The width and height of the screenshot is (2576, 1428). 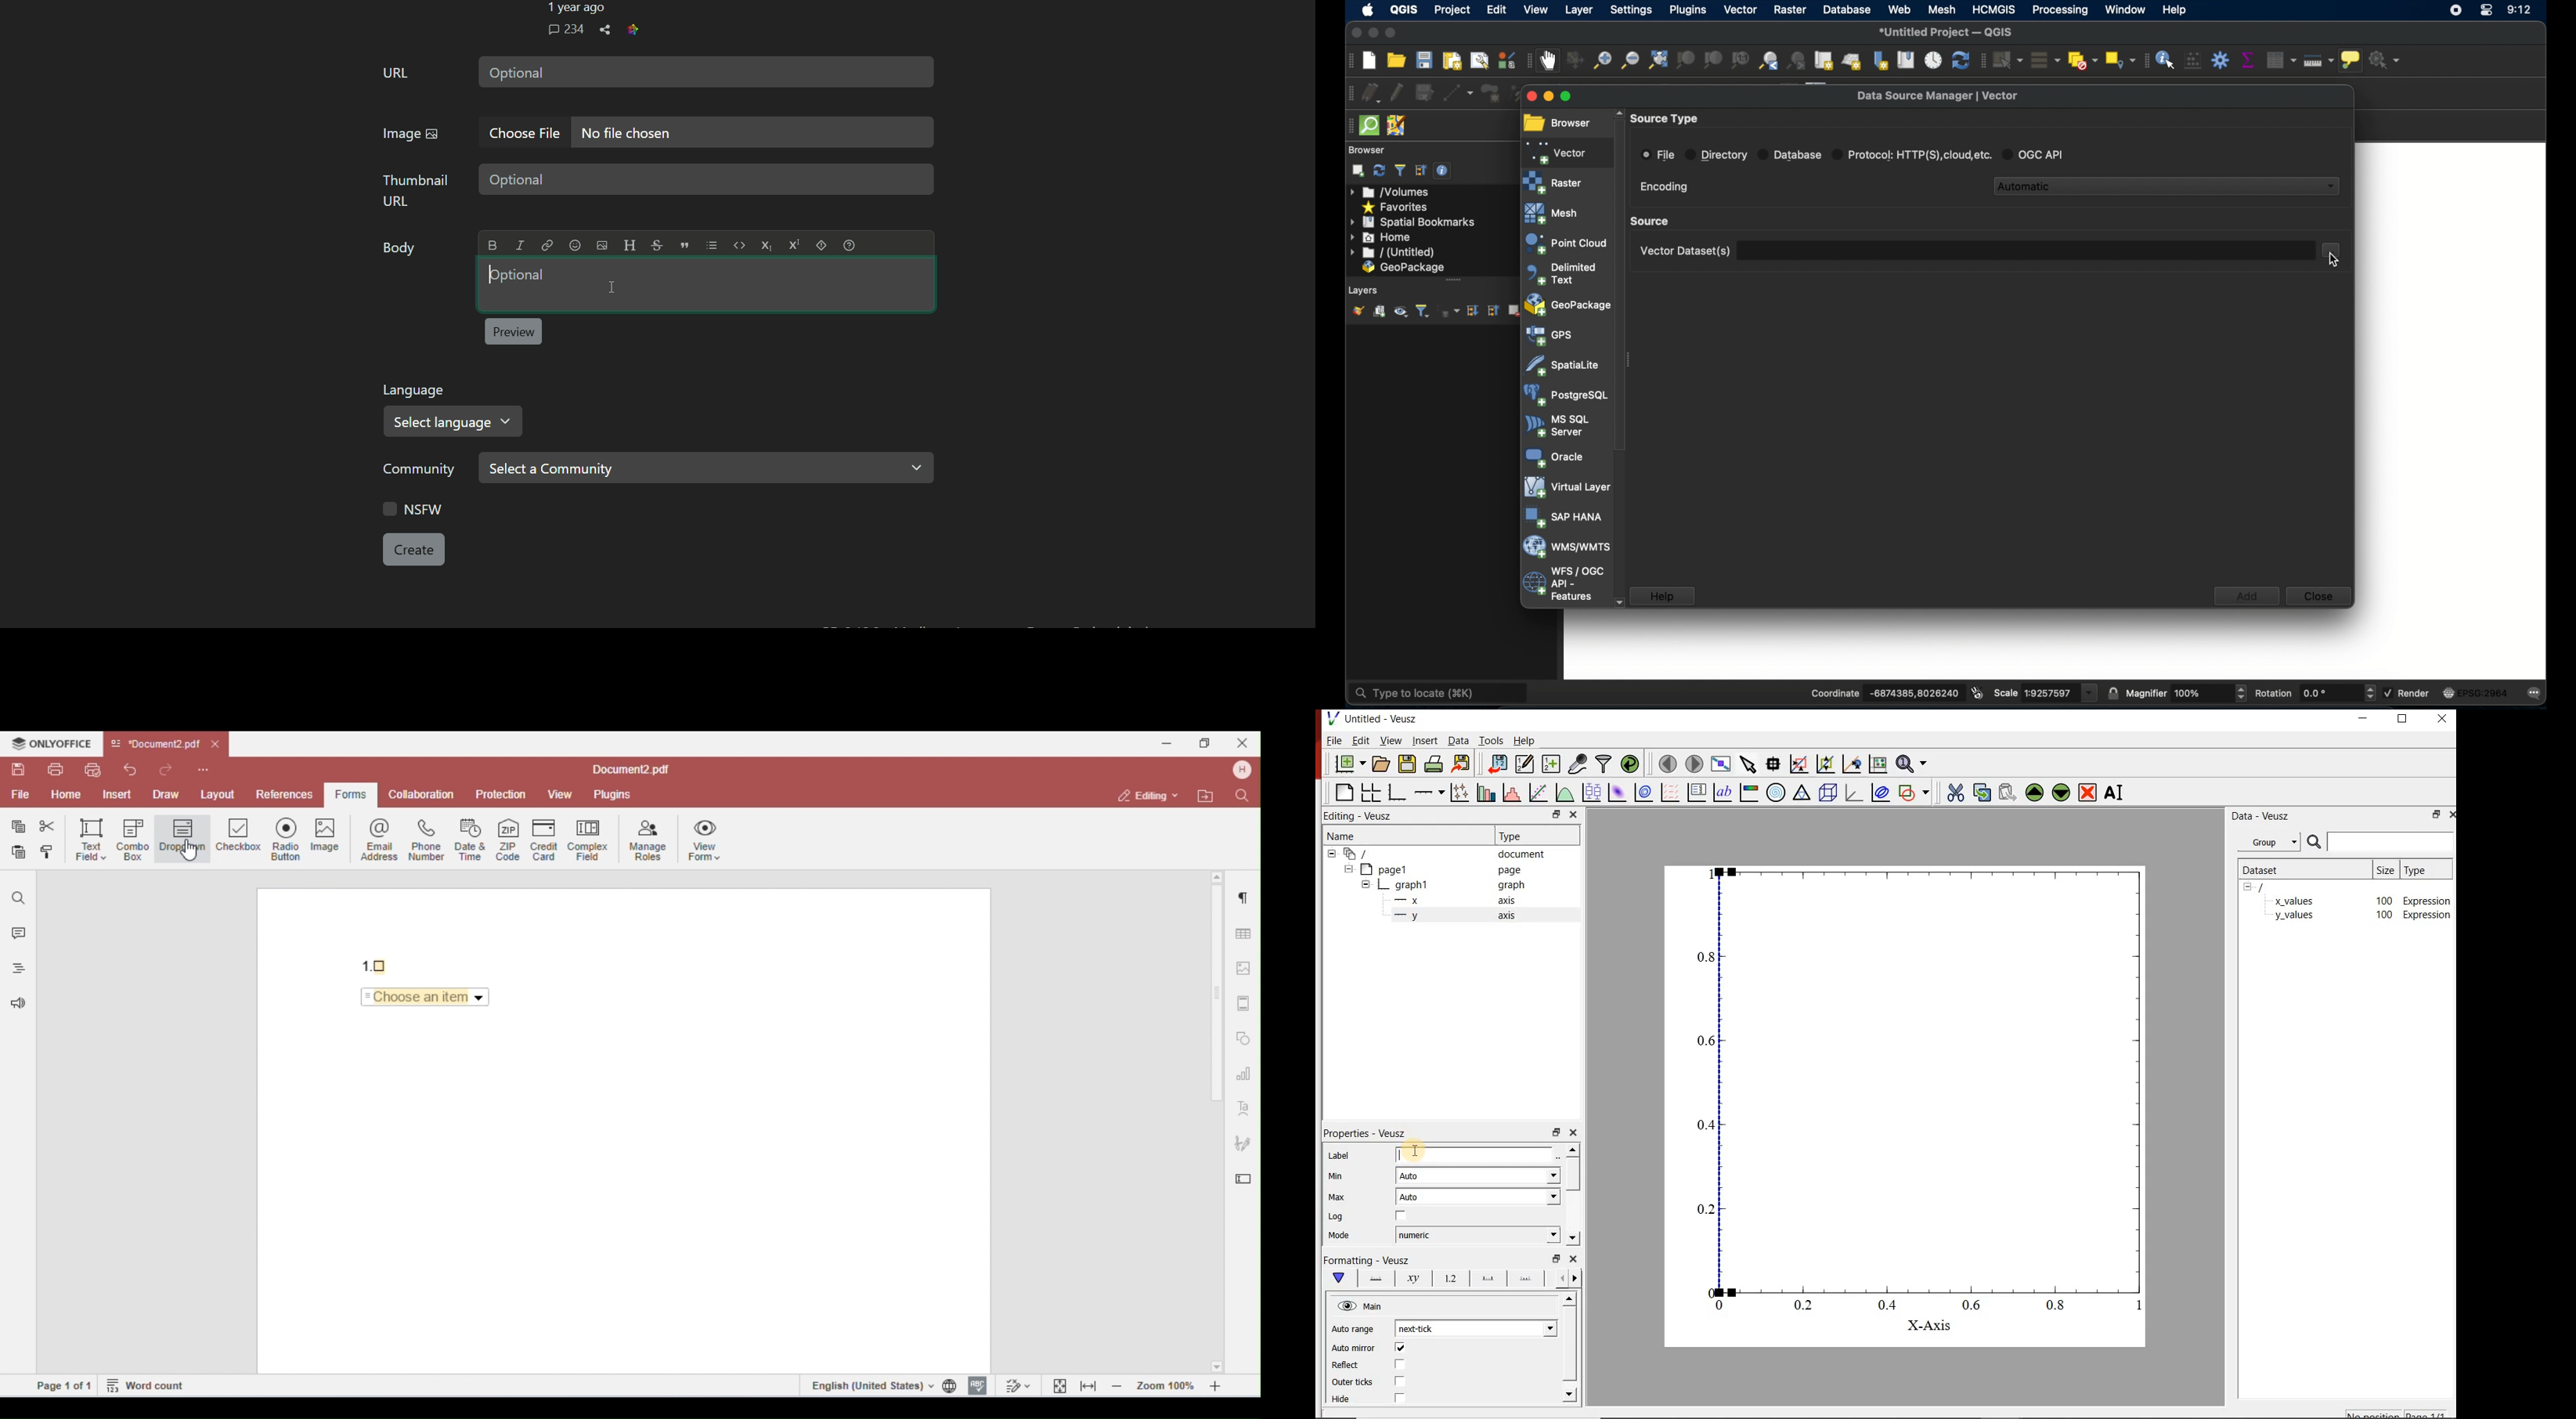 What do you see at coordinates (1750, 793) in the screenshot?
I see `image color bar` at bounding box center [1750, 793].